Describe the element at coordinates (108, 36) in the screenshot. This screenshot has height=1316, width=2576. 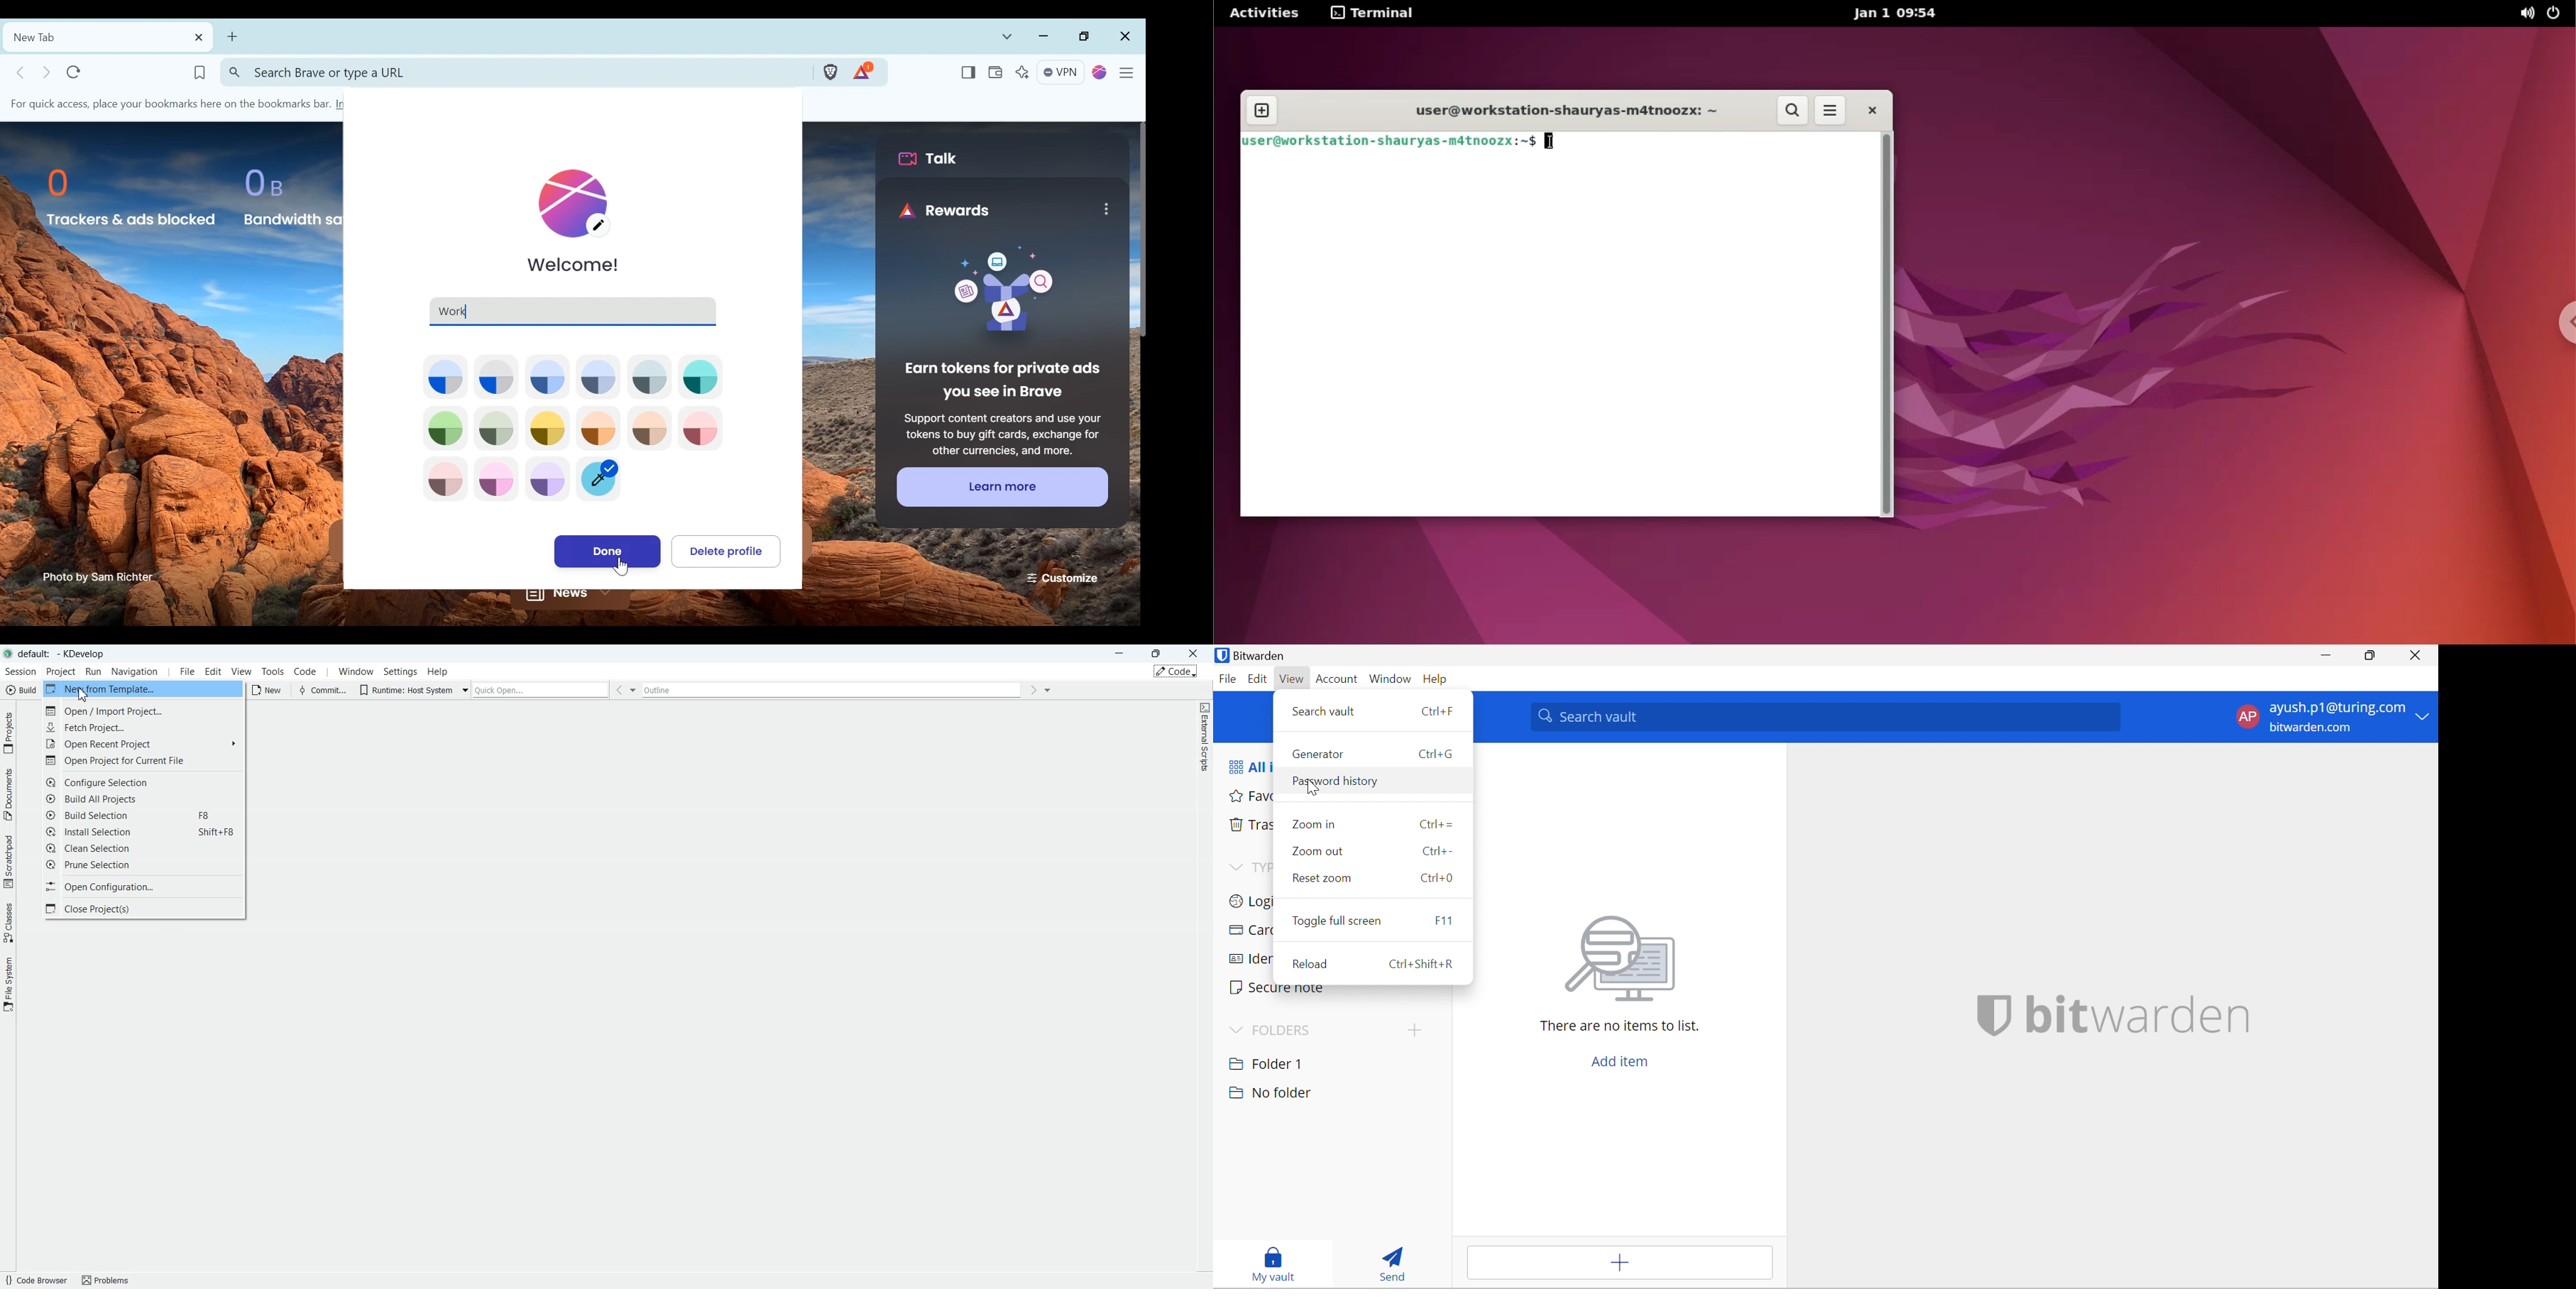
I see `New tab` at that location.